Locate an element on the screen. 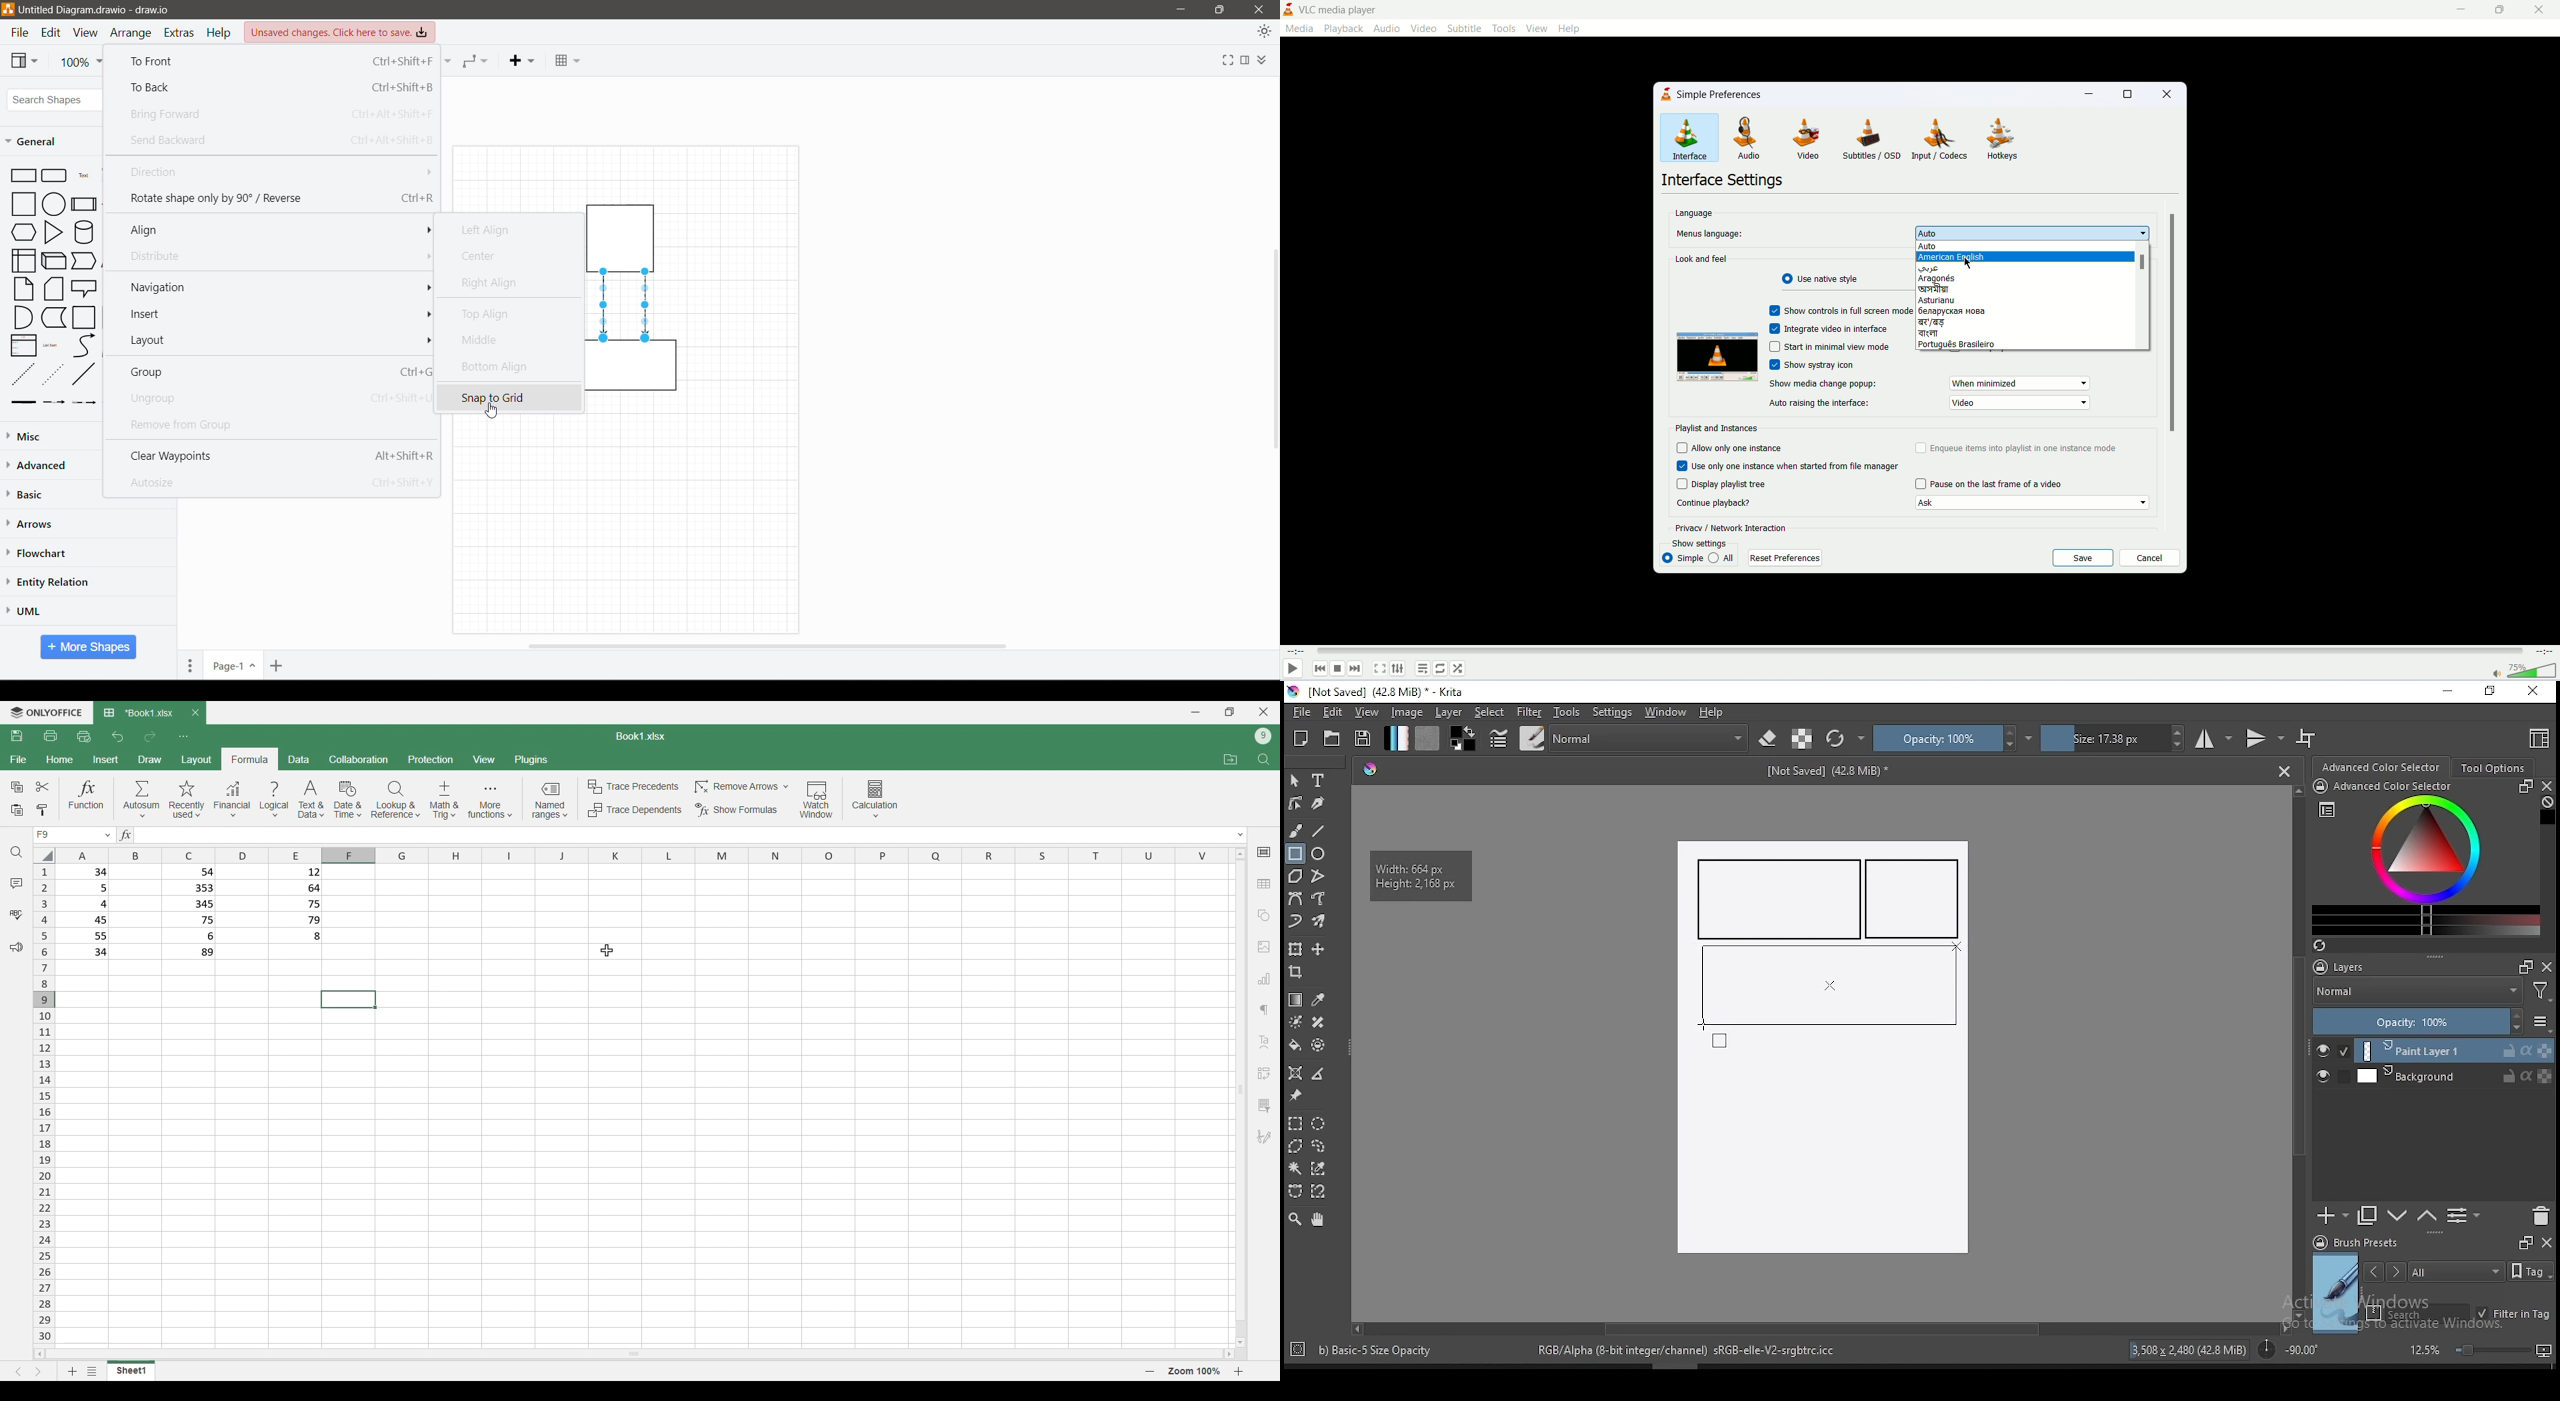  Home menu is located at coordinates (59, 760).